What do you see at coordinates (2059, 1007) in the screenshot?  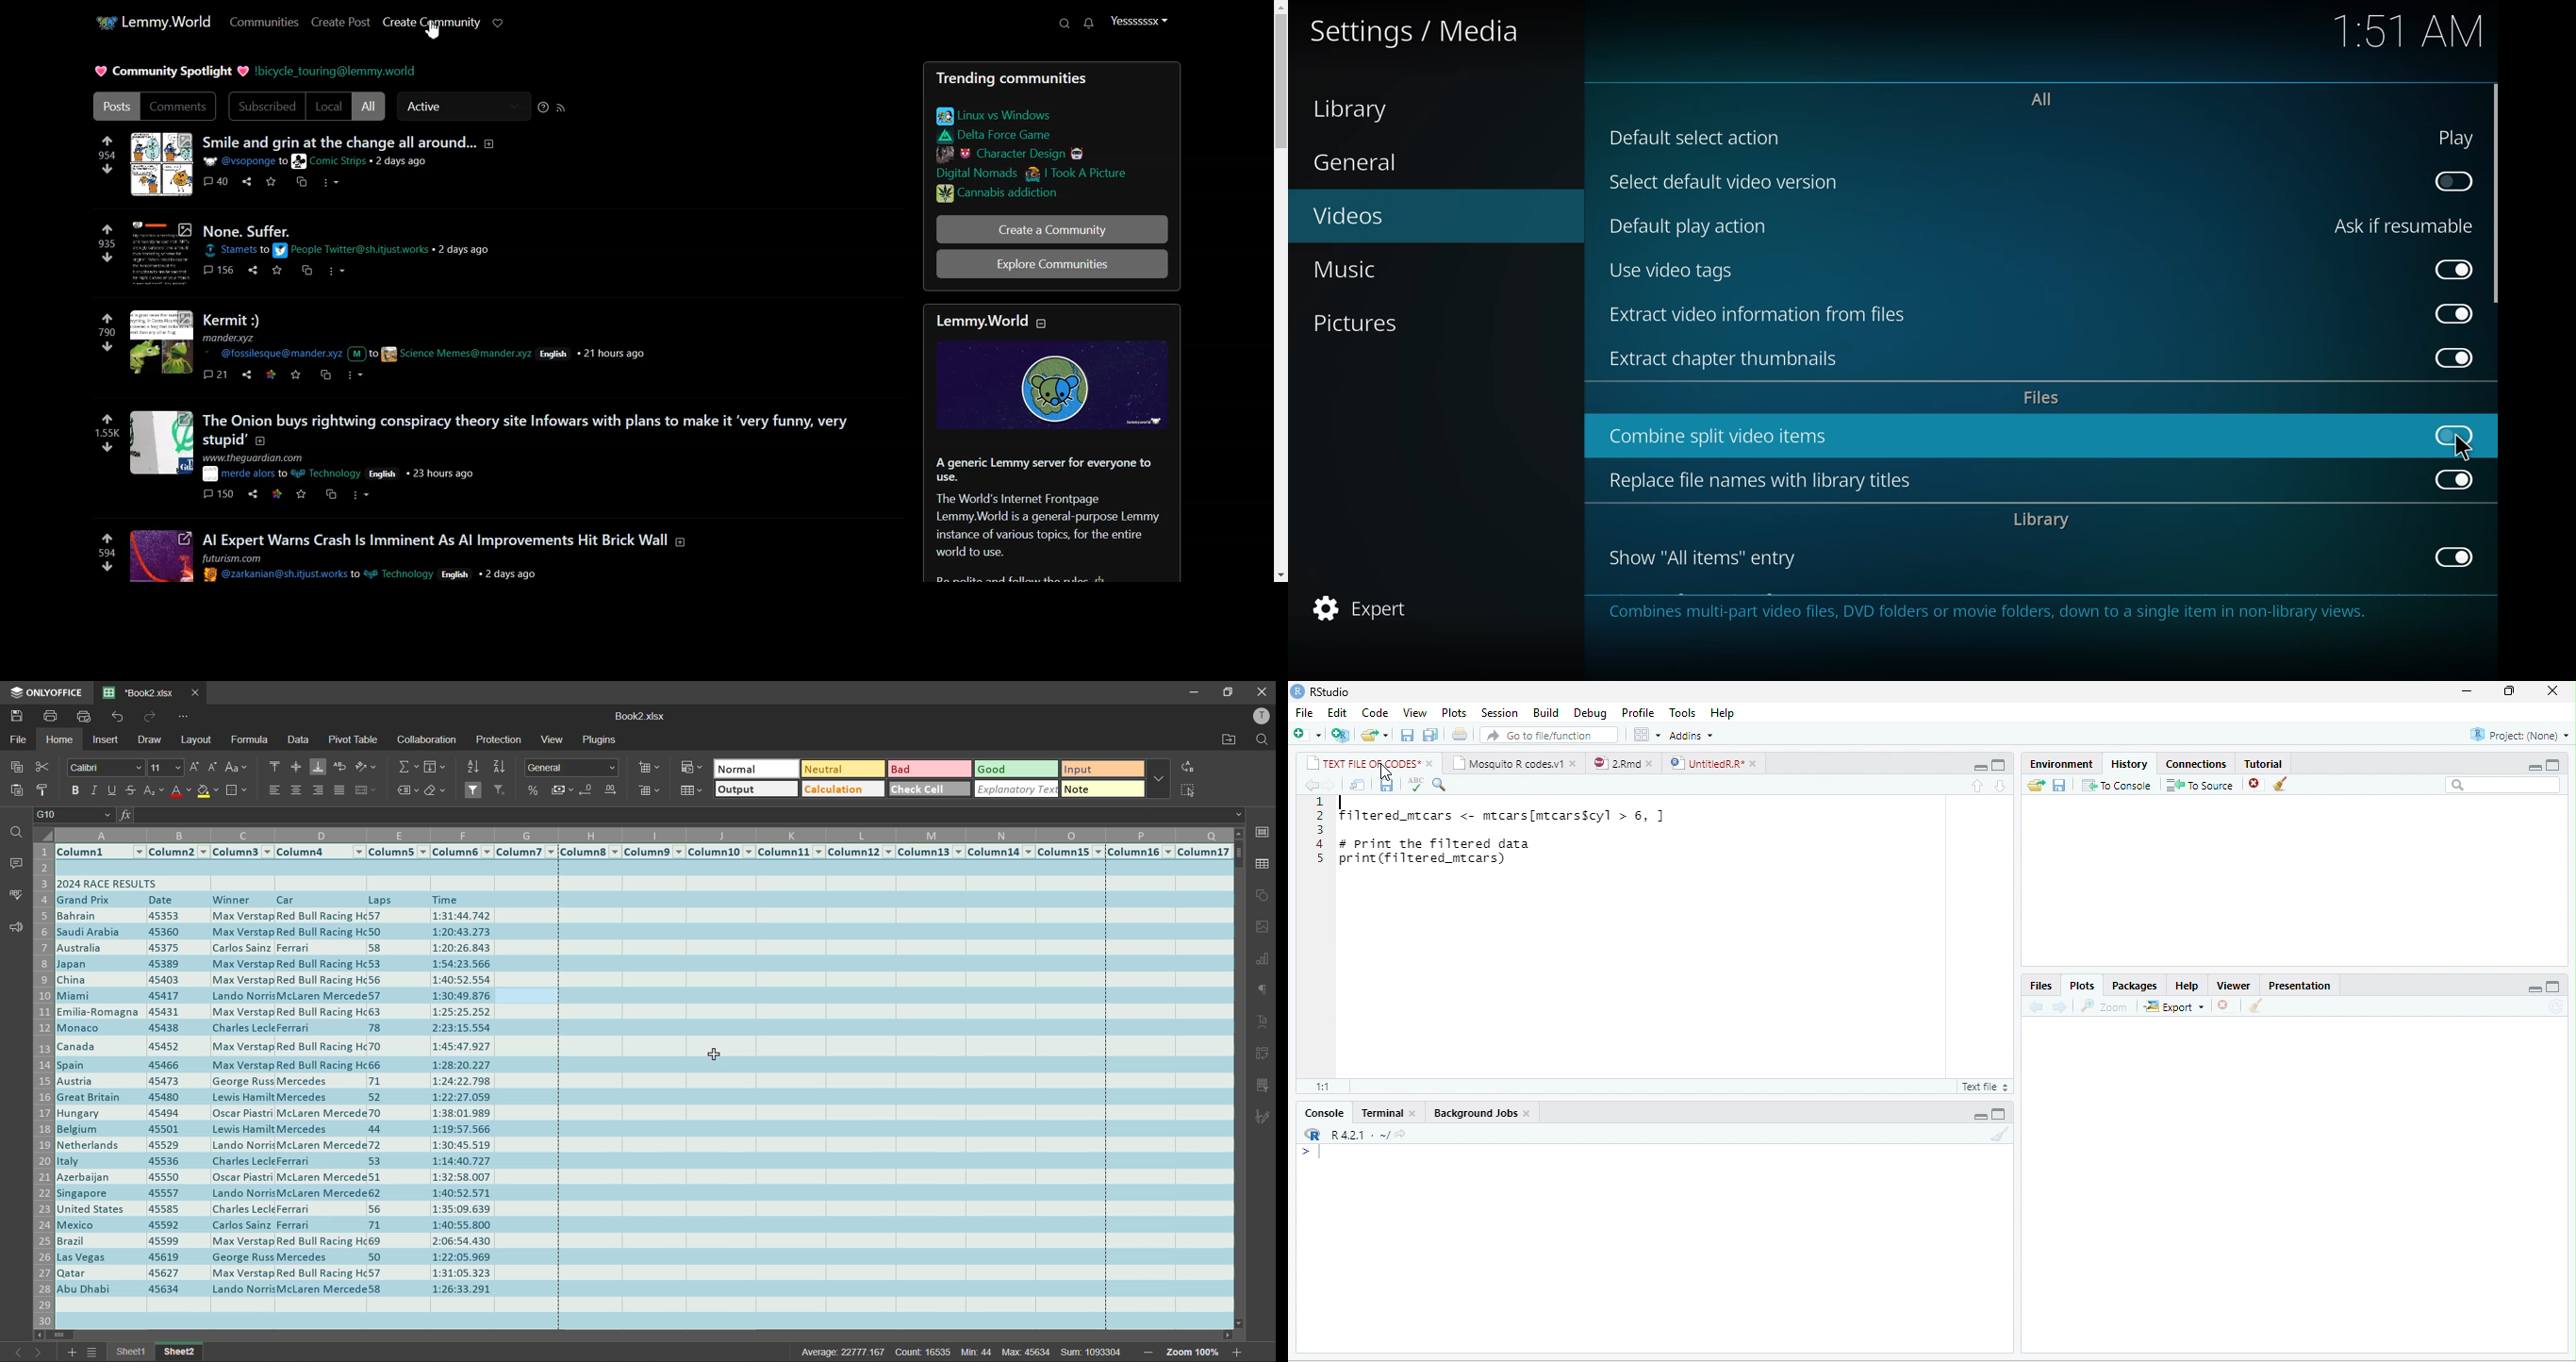 I see `forward` at bounding box center [2059, 1007].